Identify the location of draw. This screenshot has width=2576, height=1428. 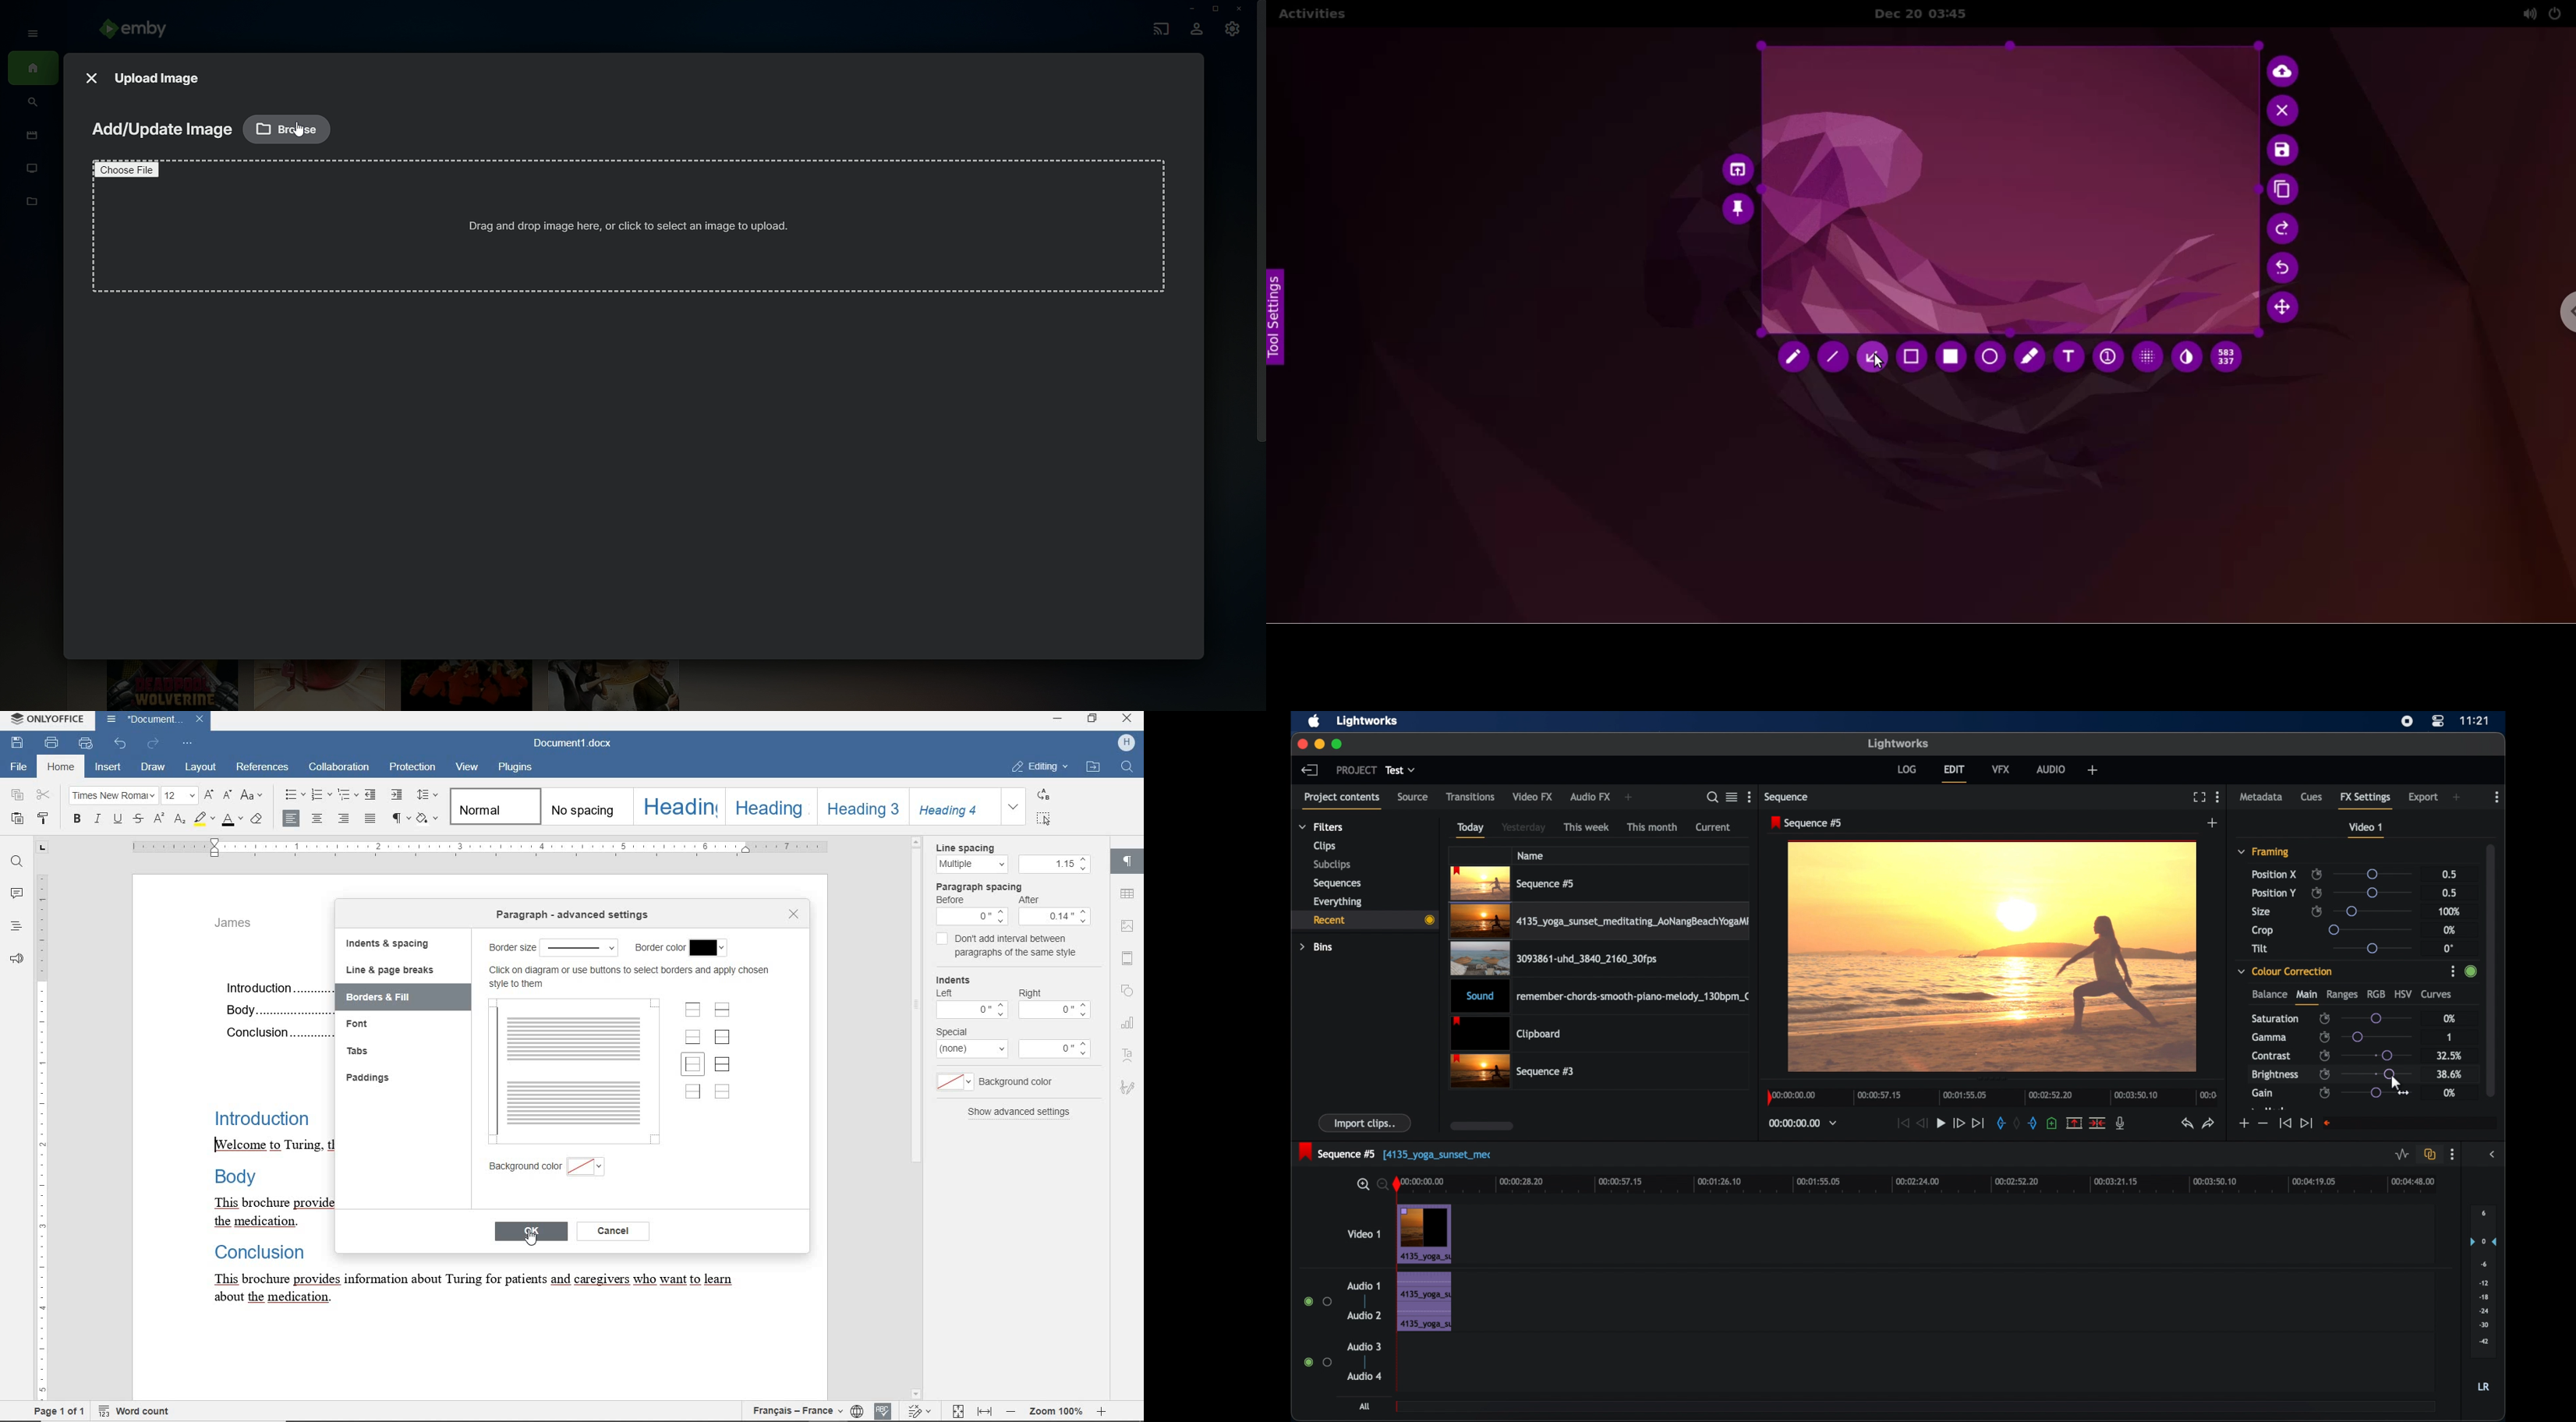
(153, 768).